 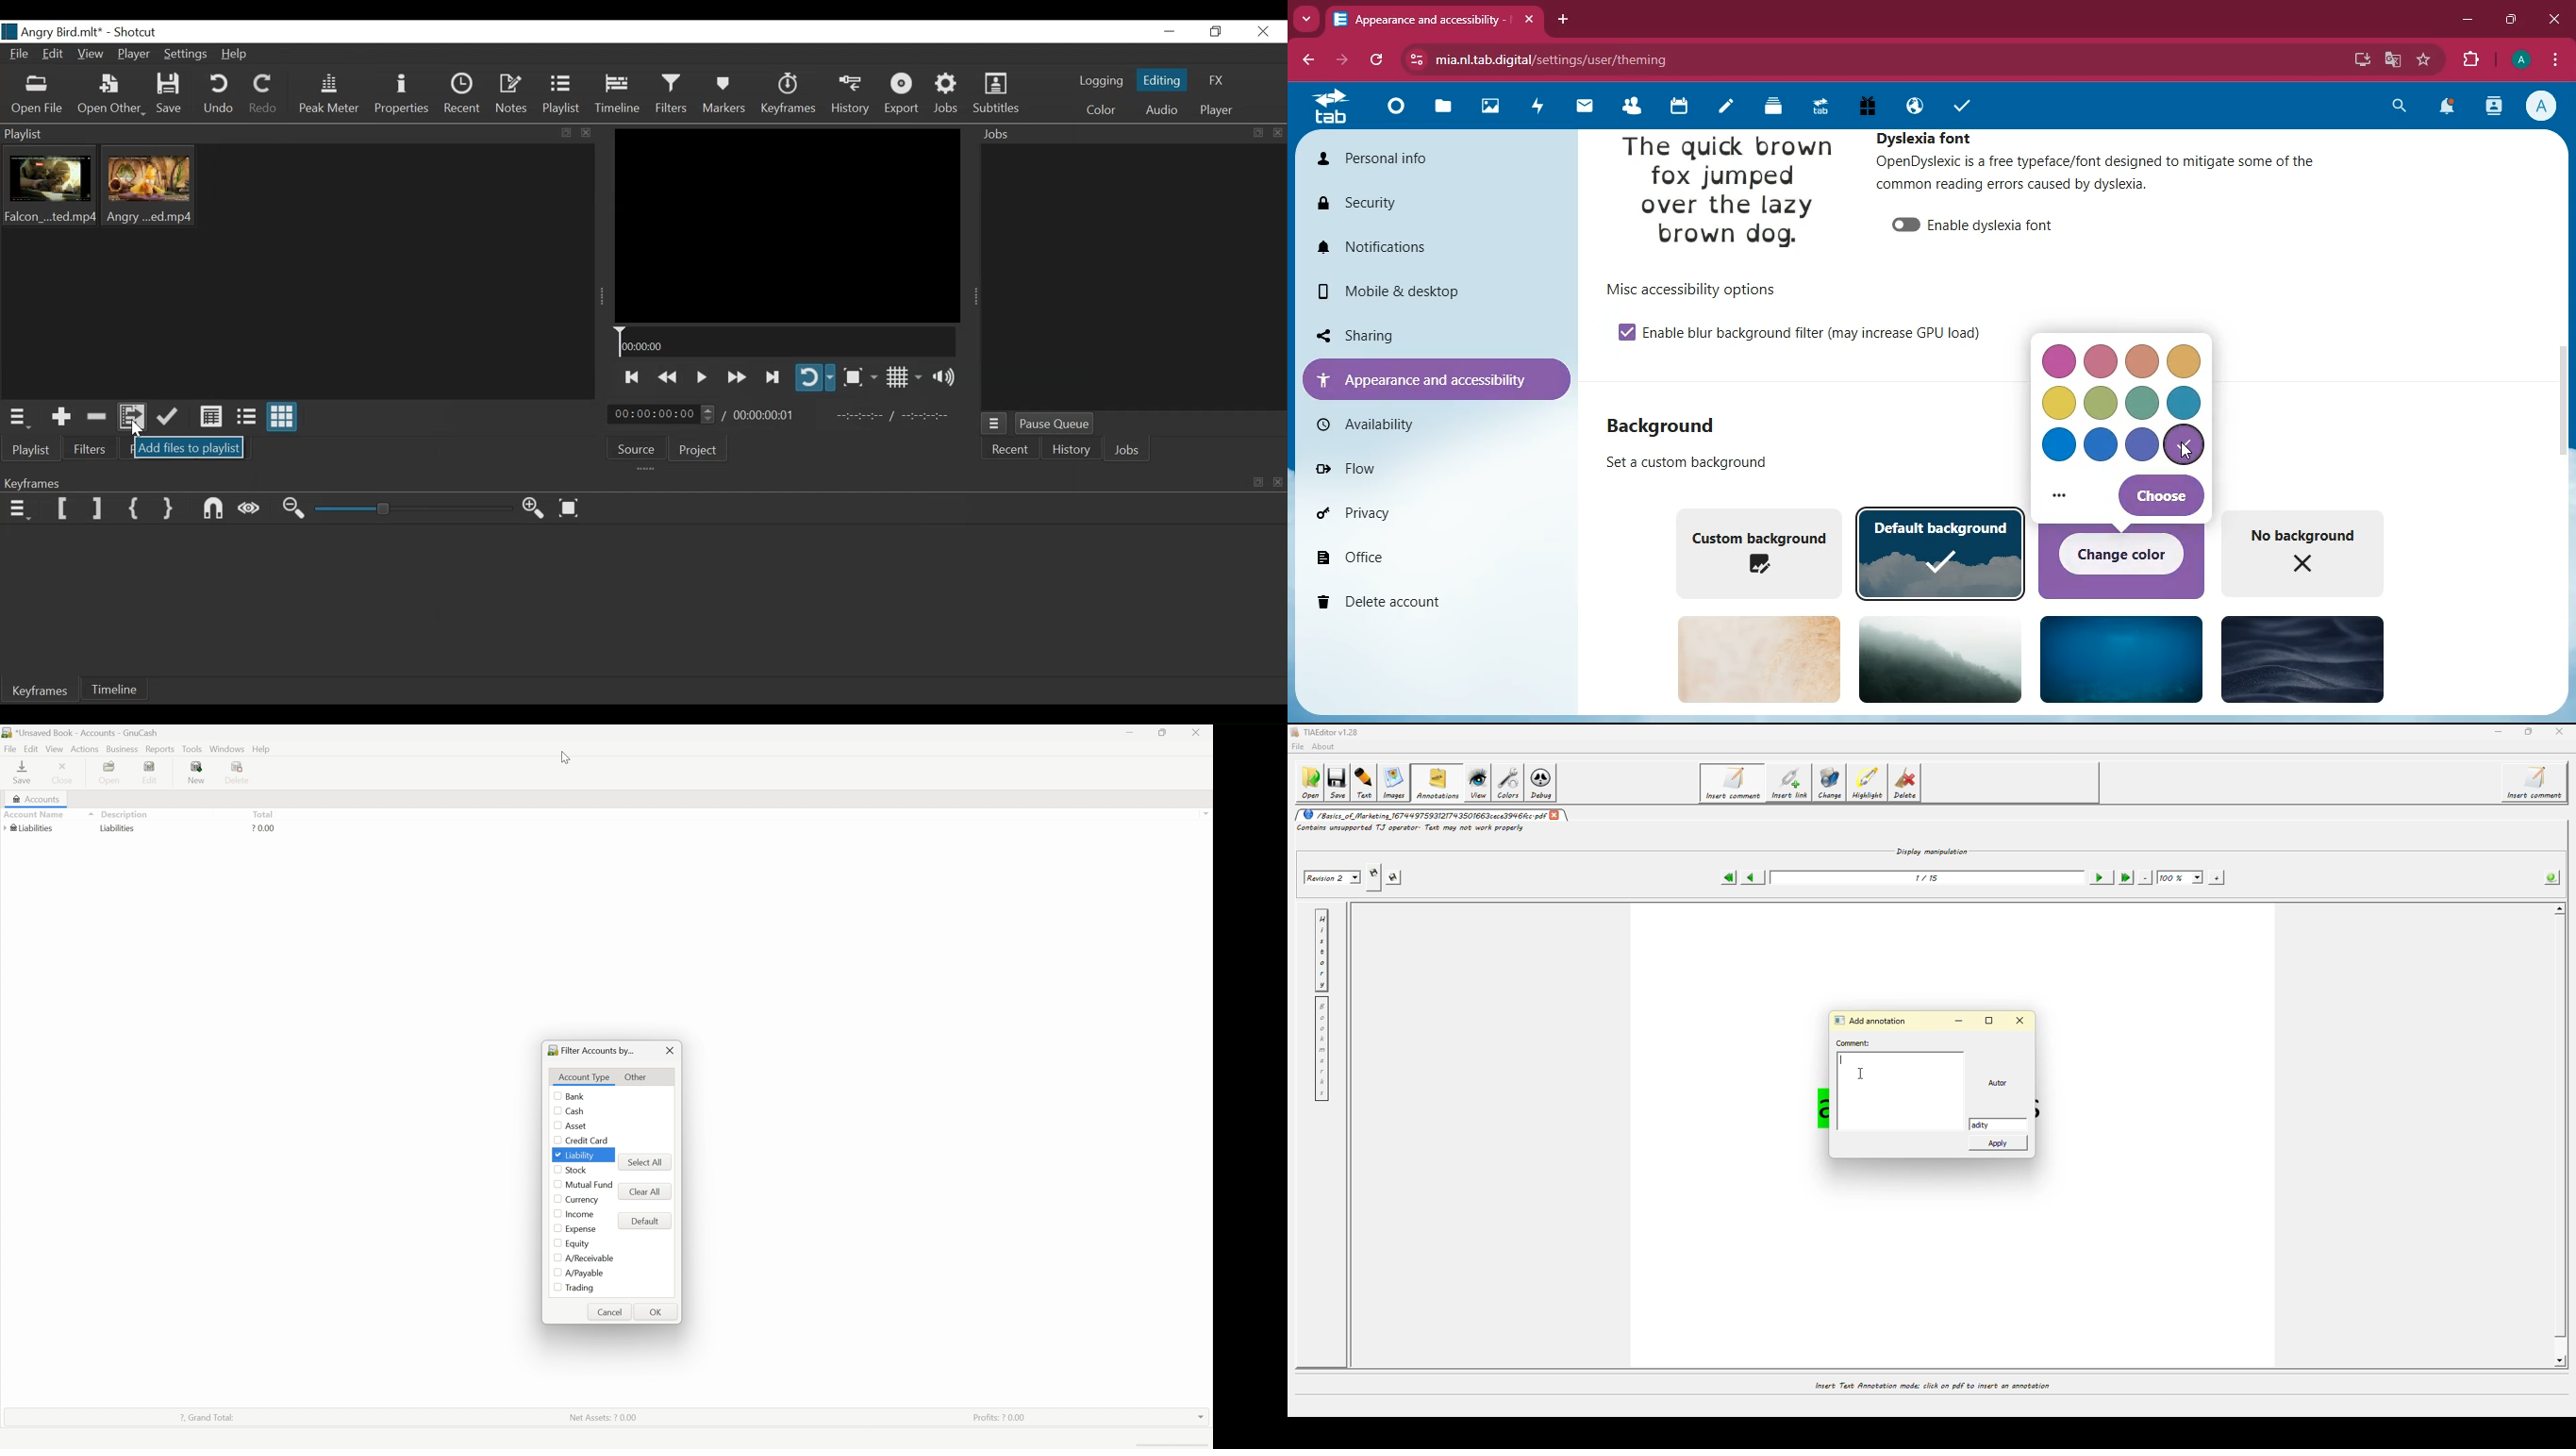 I want to click on color, so click(x=2102, y=402).